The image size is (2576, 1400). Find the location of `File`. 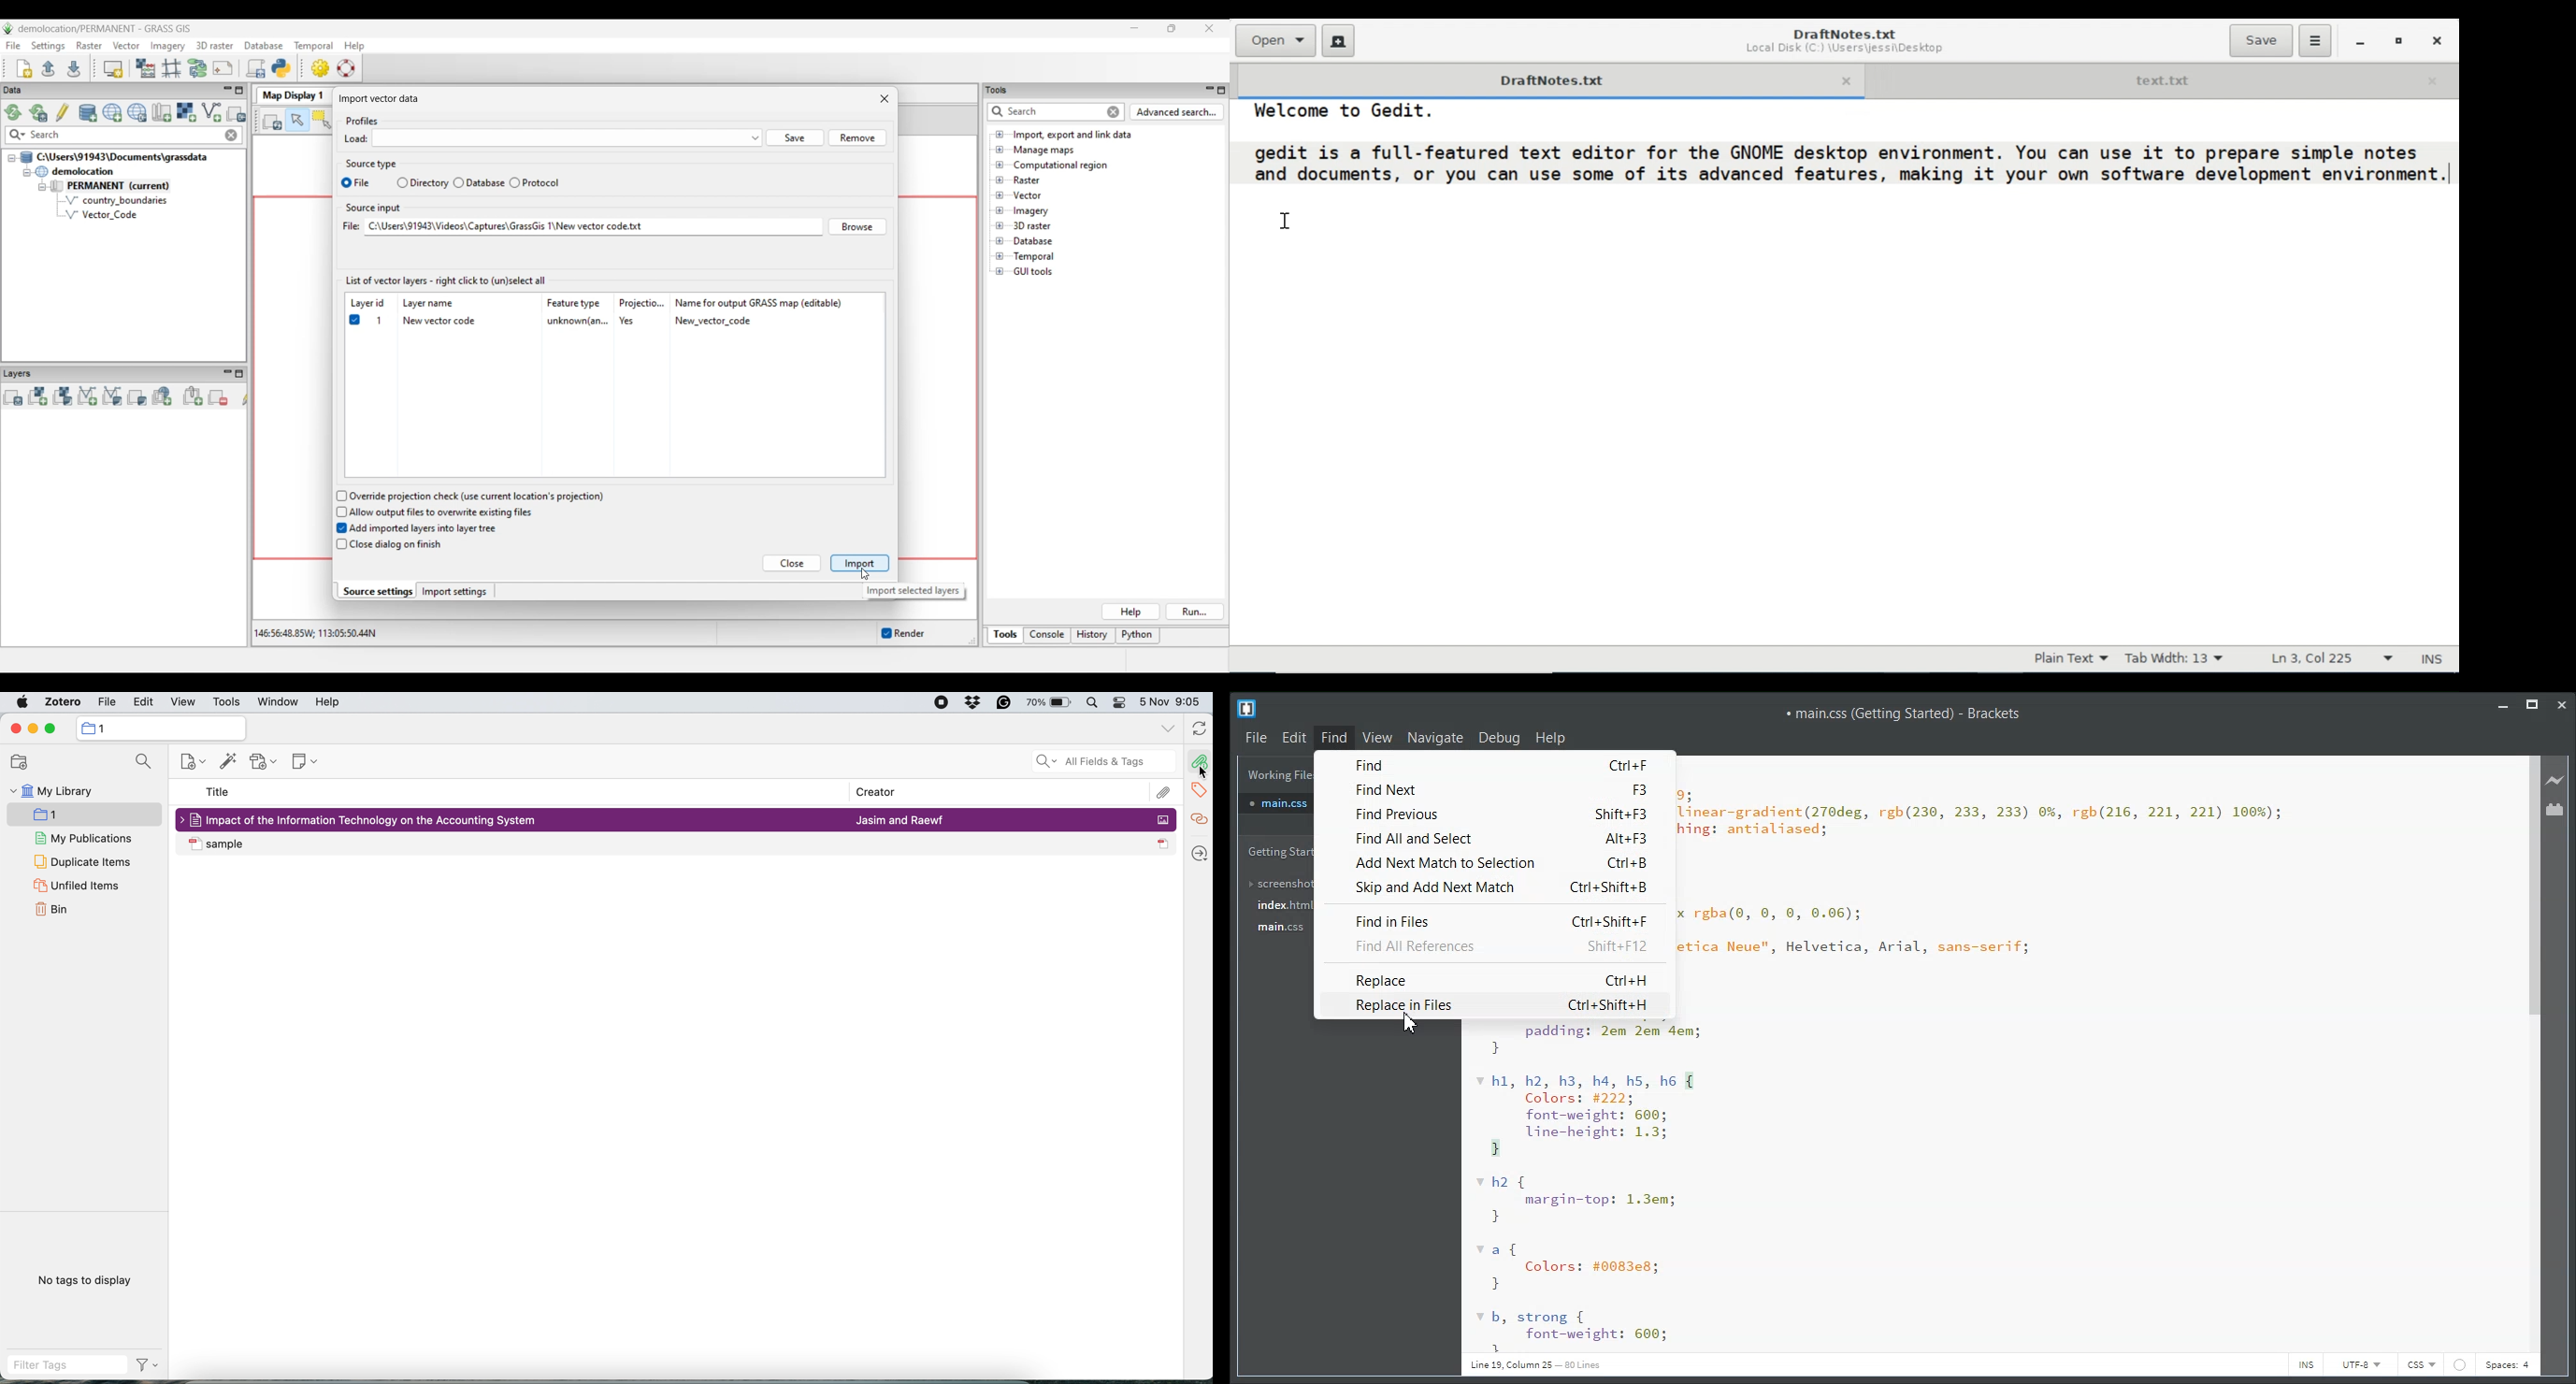

File is located at coordinates (1255, 736).